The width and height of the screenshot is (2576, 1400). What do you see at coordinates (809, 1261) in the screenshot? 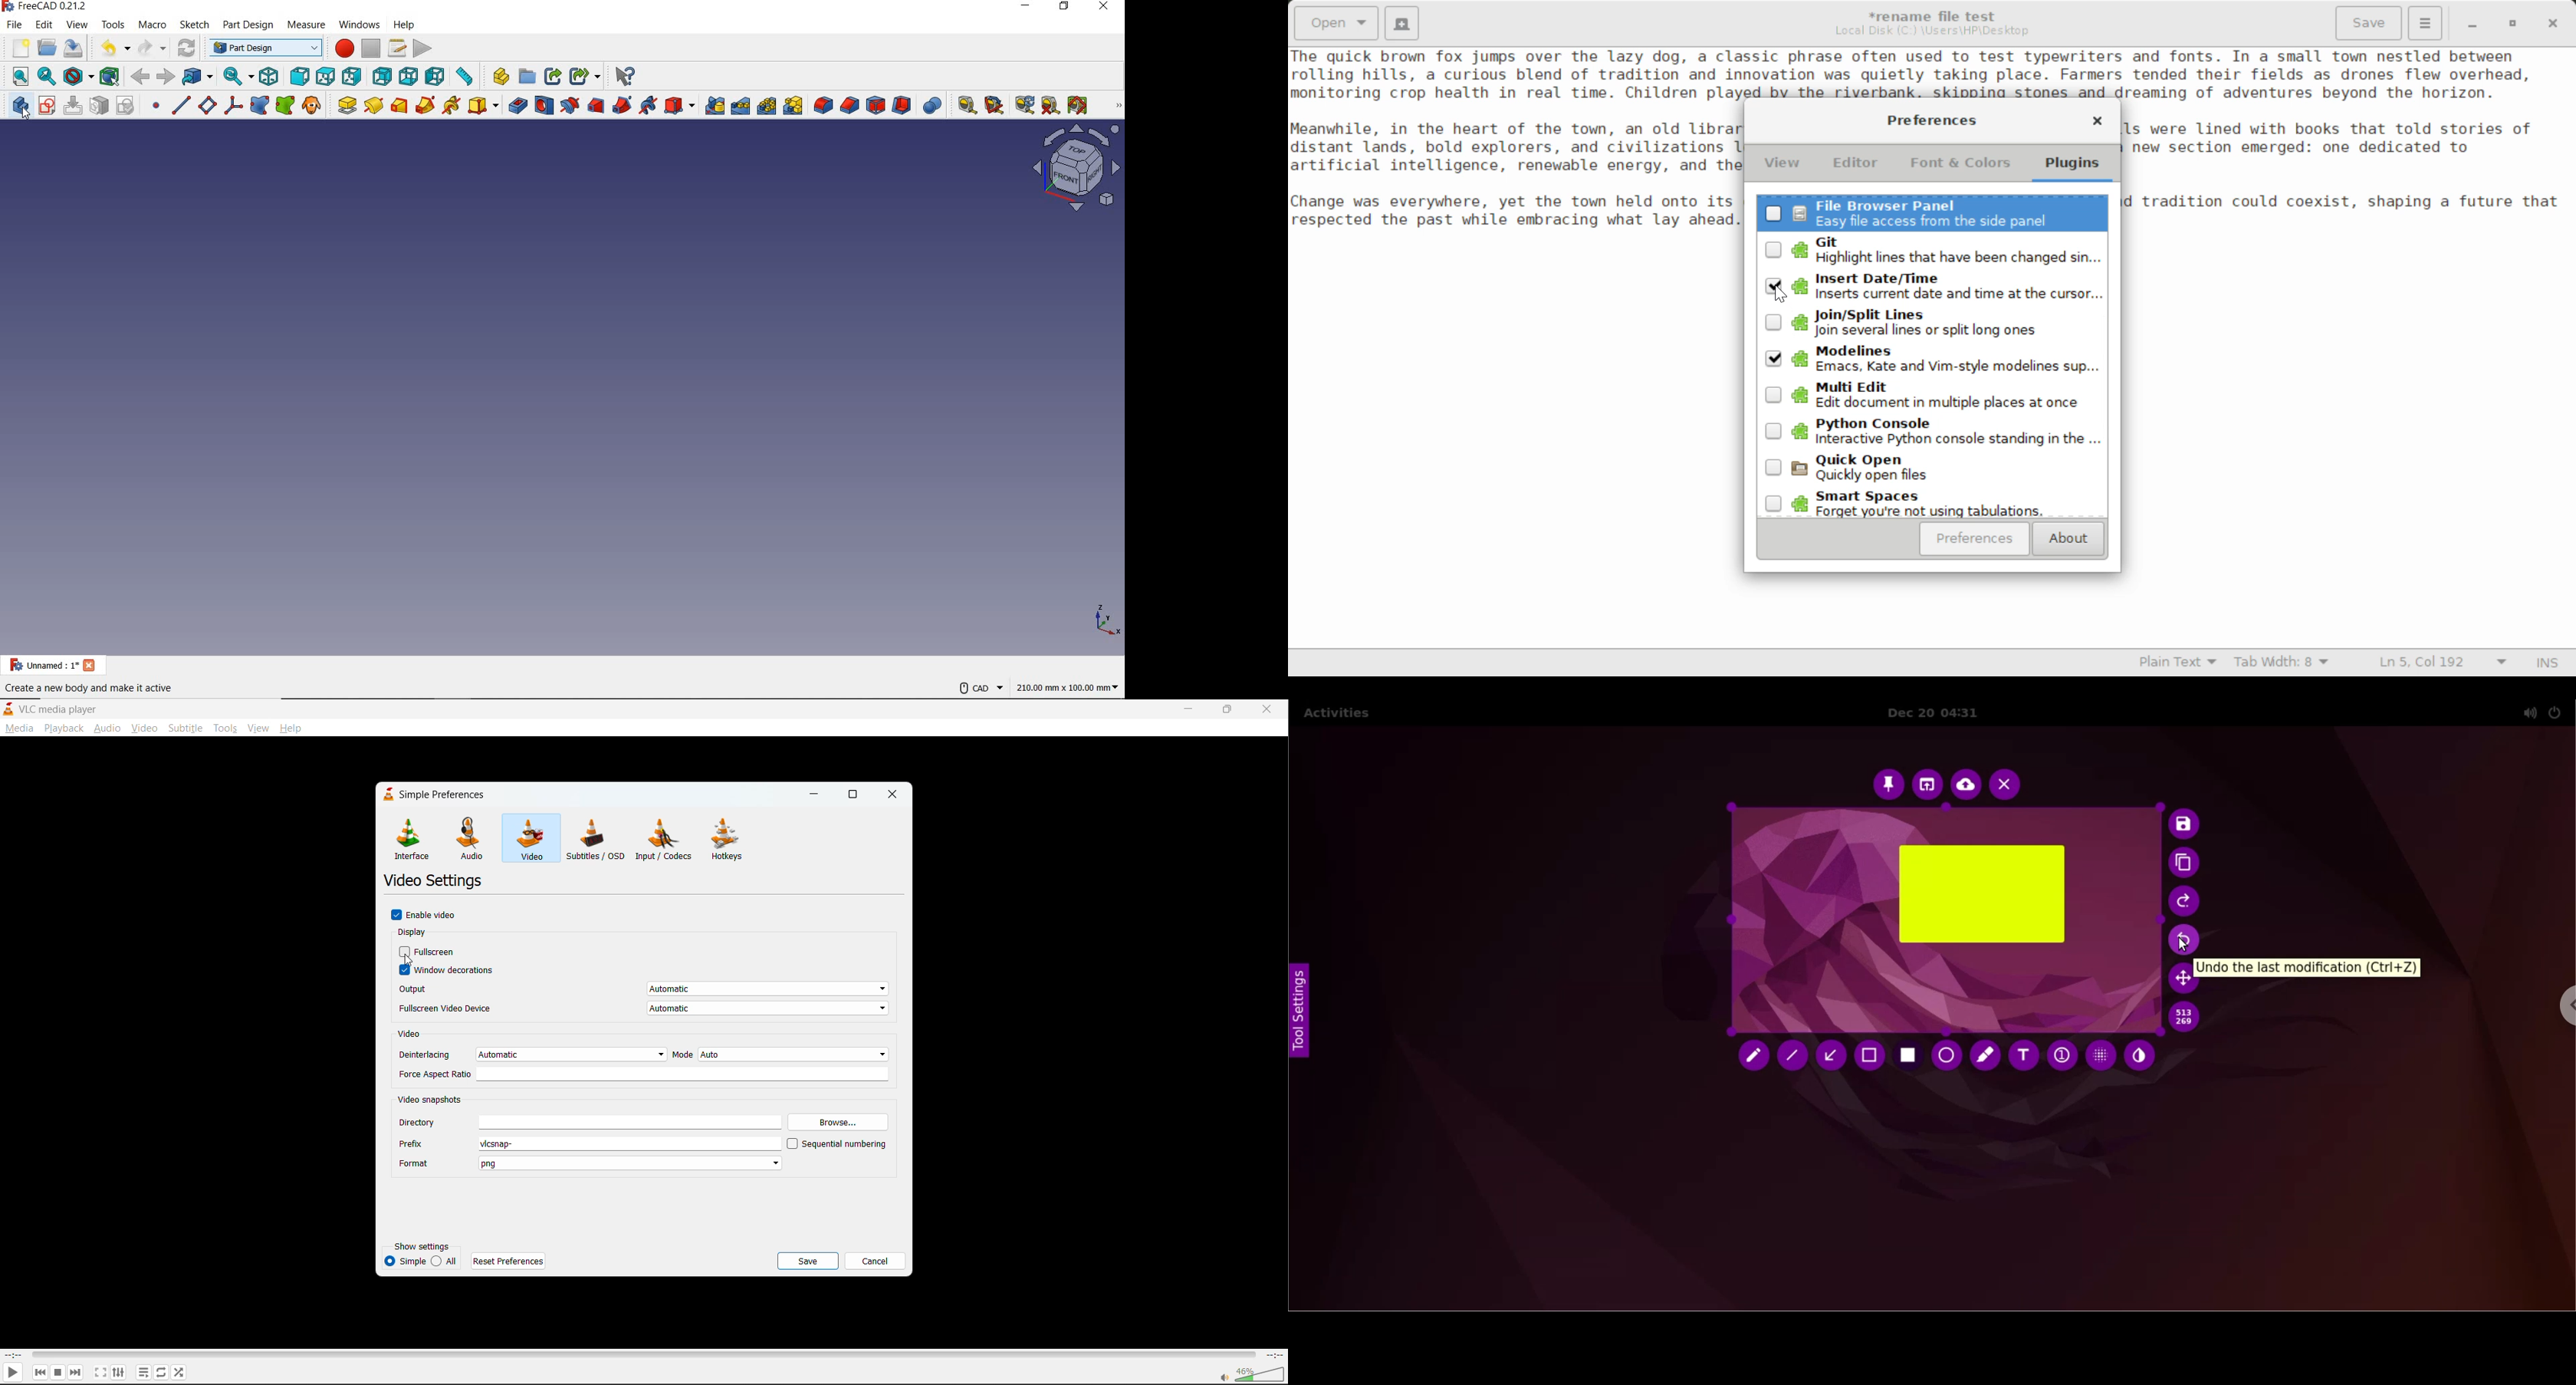
I see `save` at bounding box center [809, 1261].